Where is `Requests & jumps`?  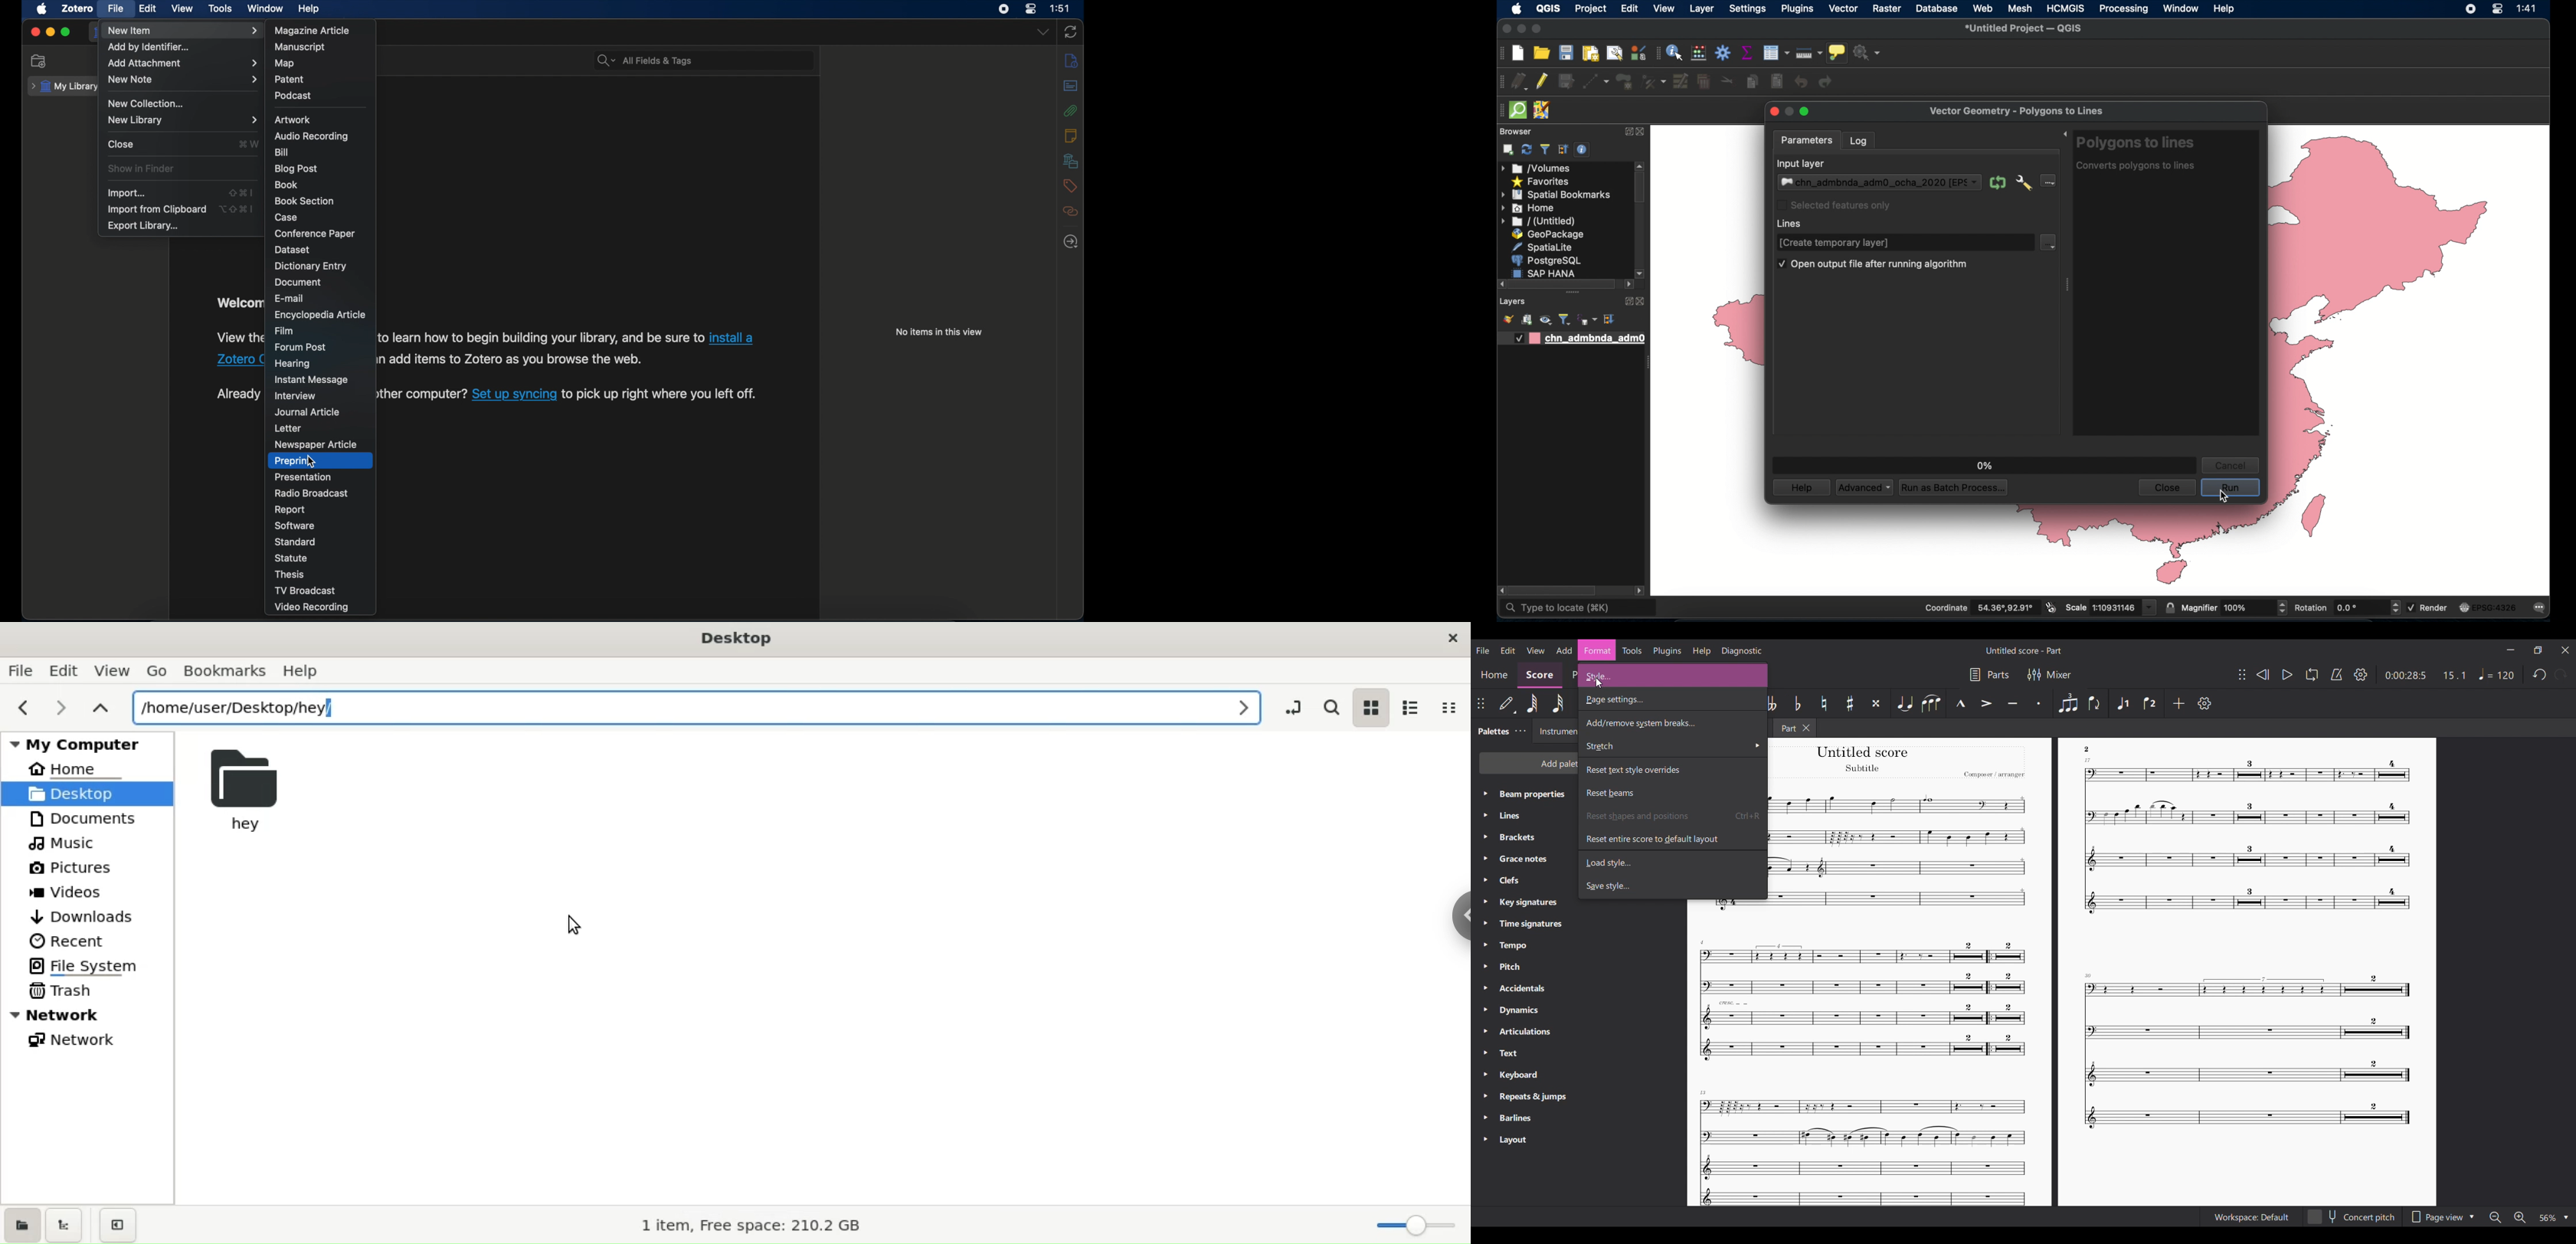
Requests & jumps is located at coordinates (1524, 1097).